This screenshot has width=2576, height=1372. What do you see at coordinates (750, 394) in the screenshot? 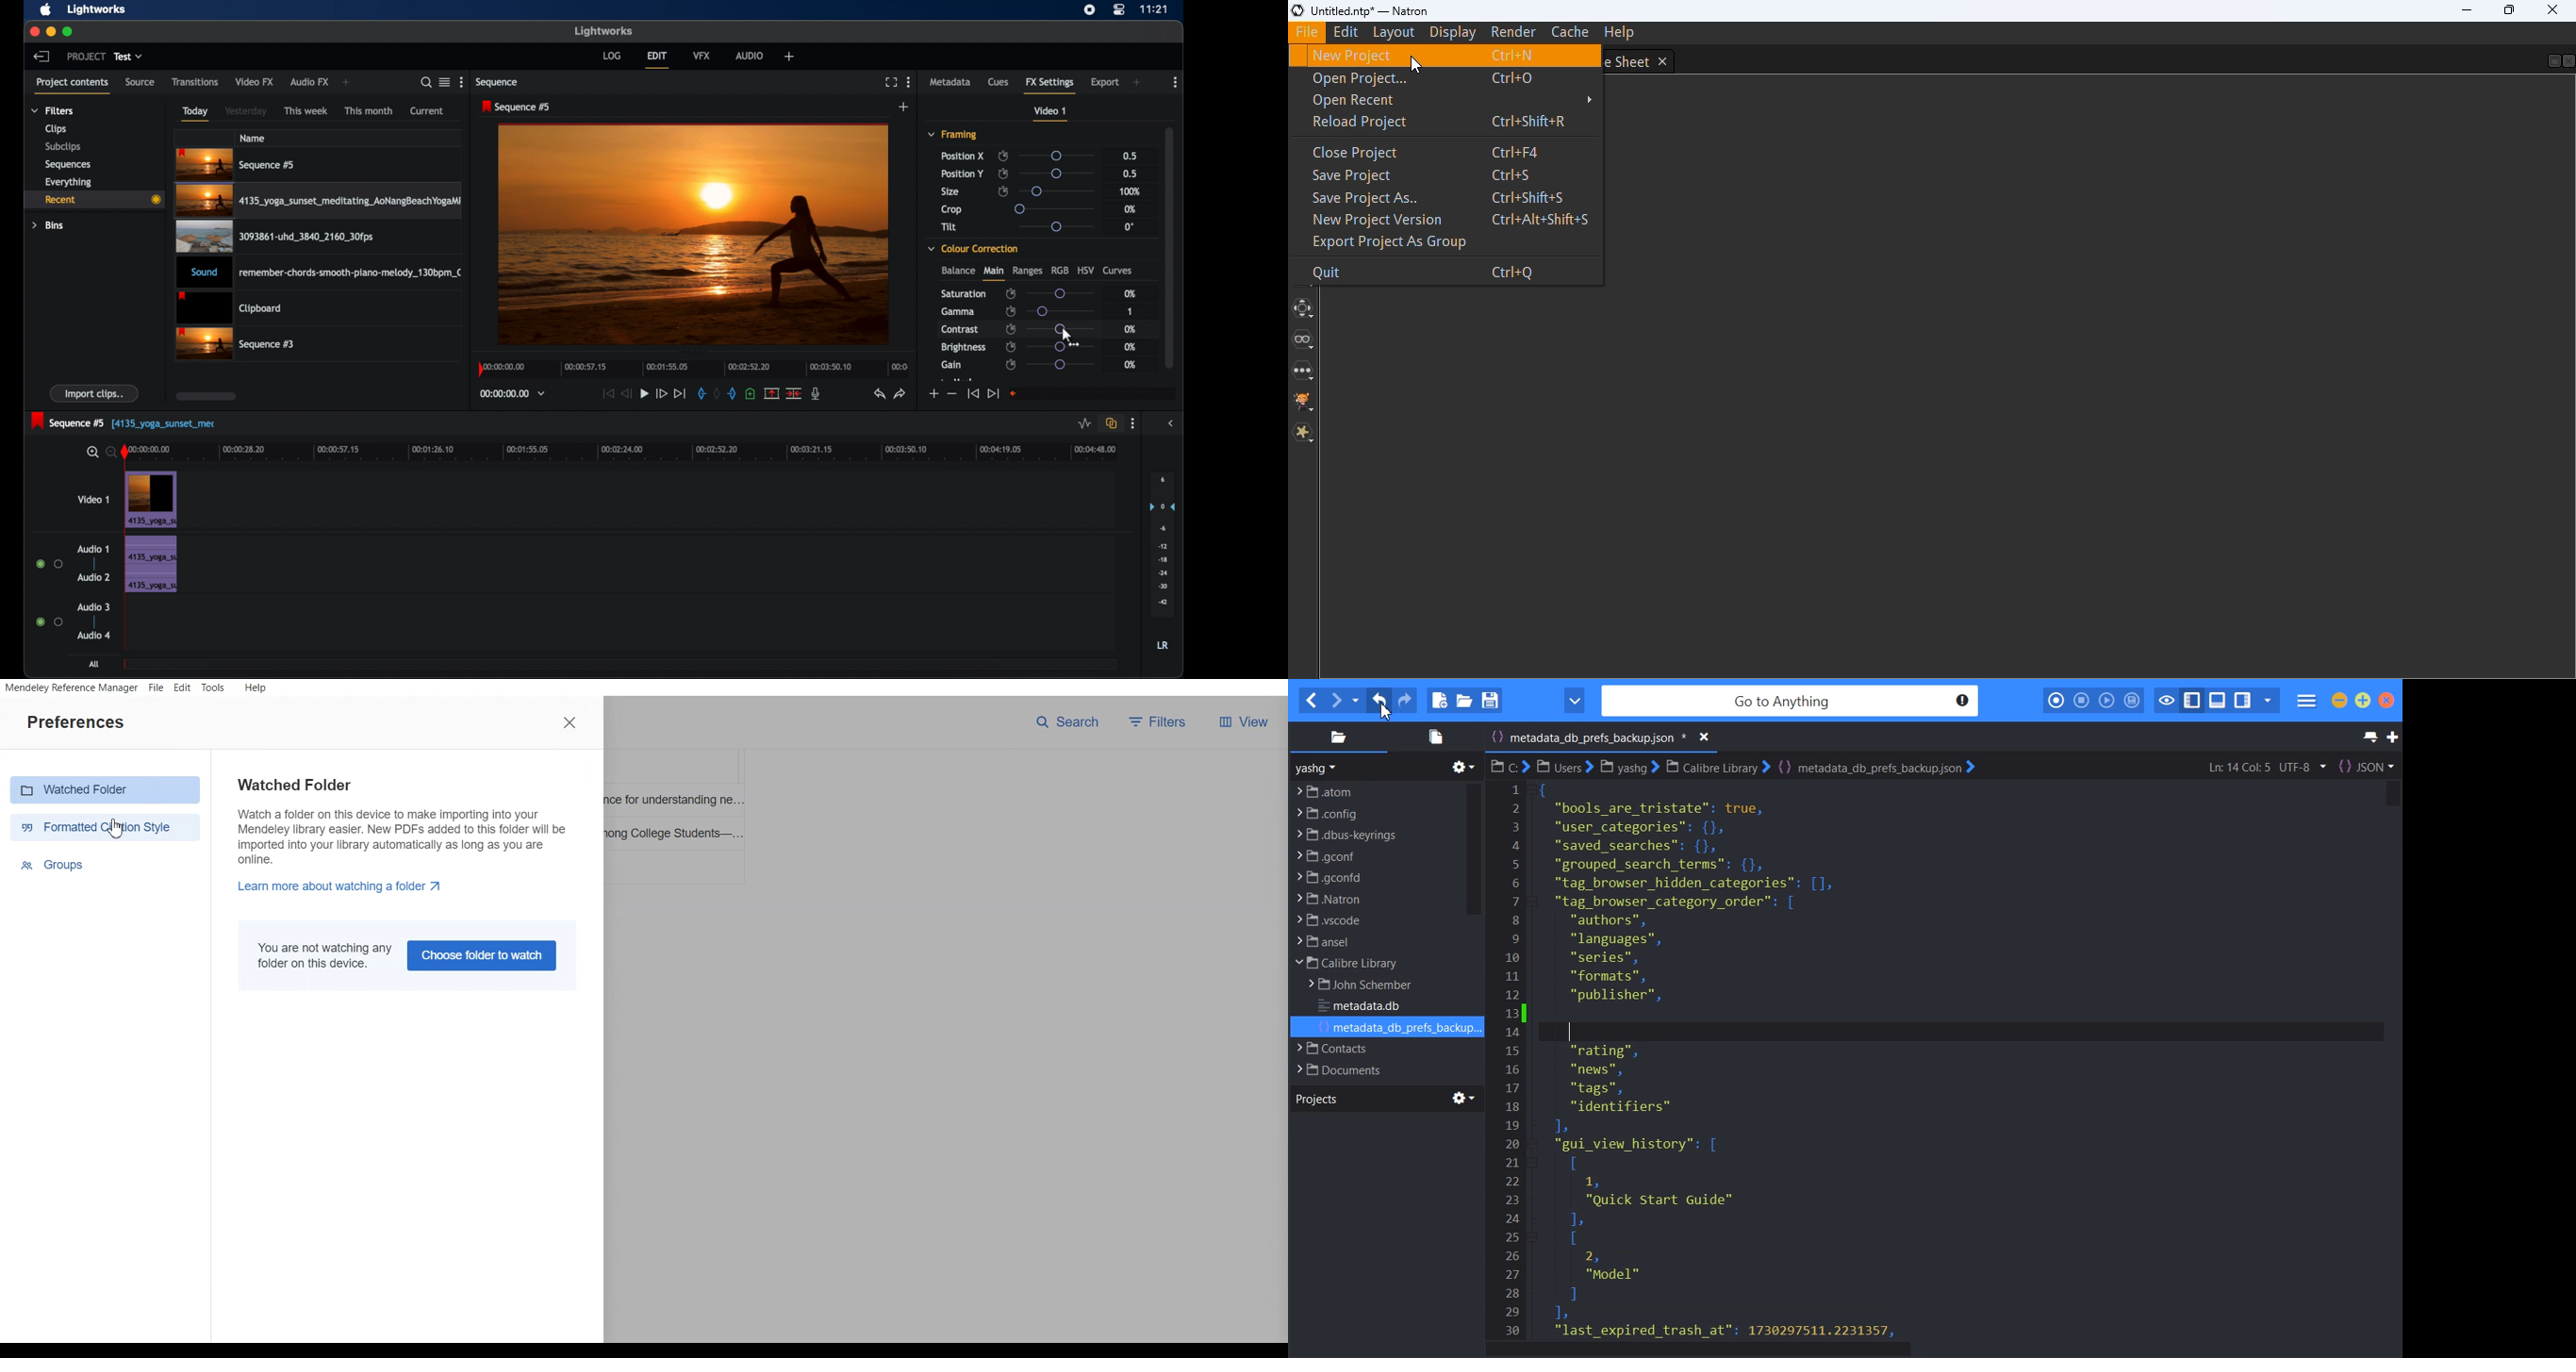
I see `add cue at current position` at bounding box center [750, 394].